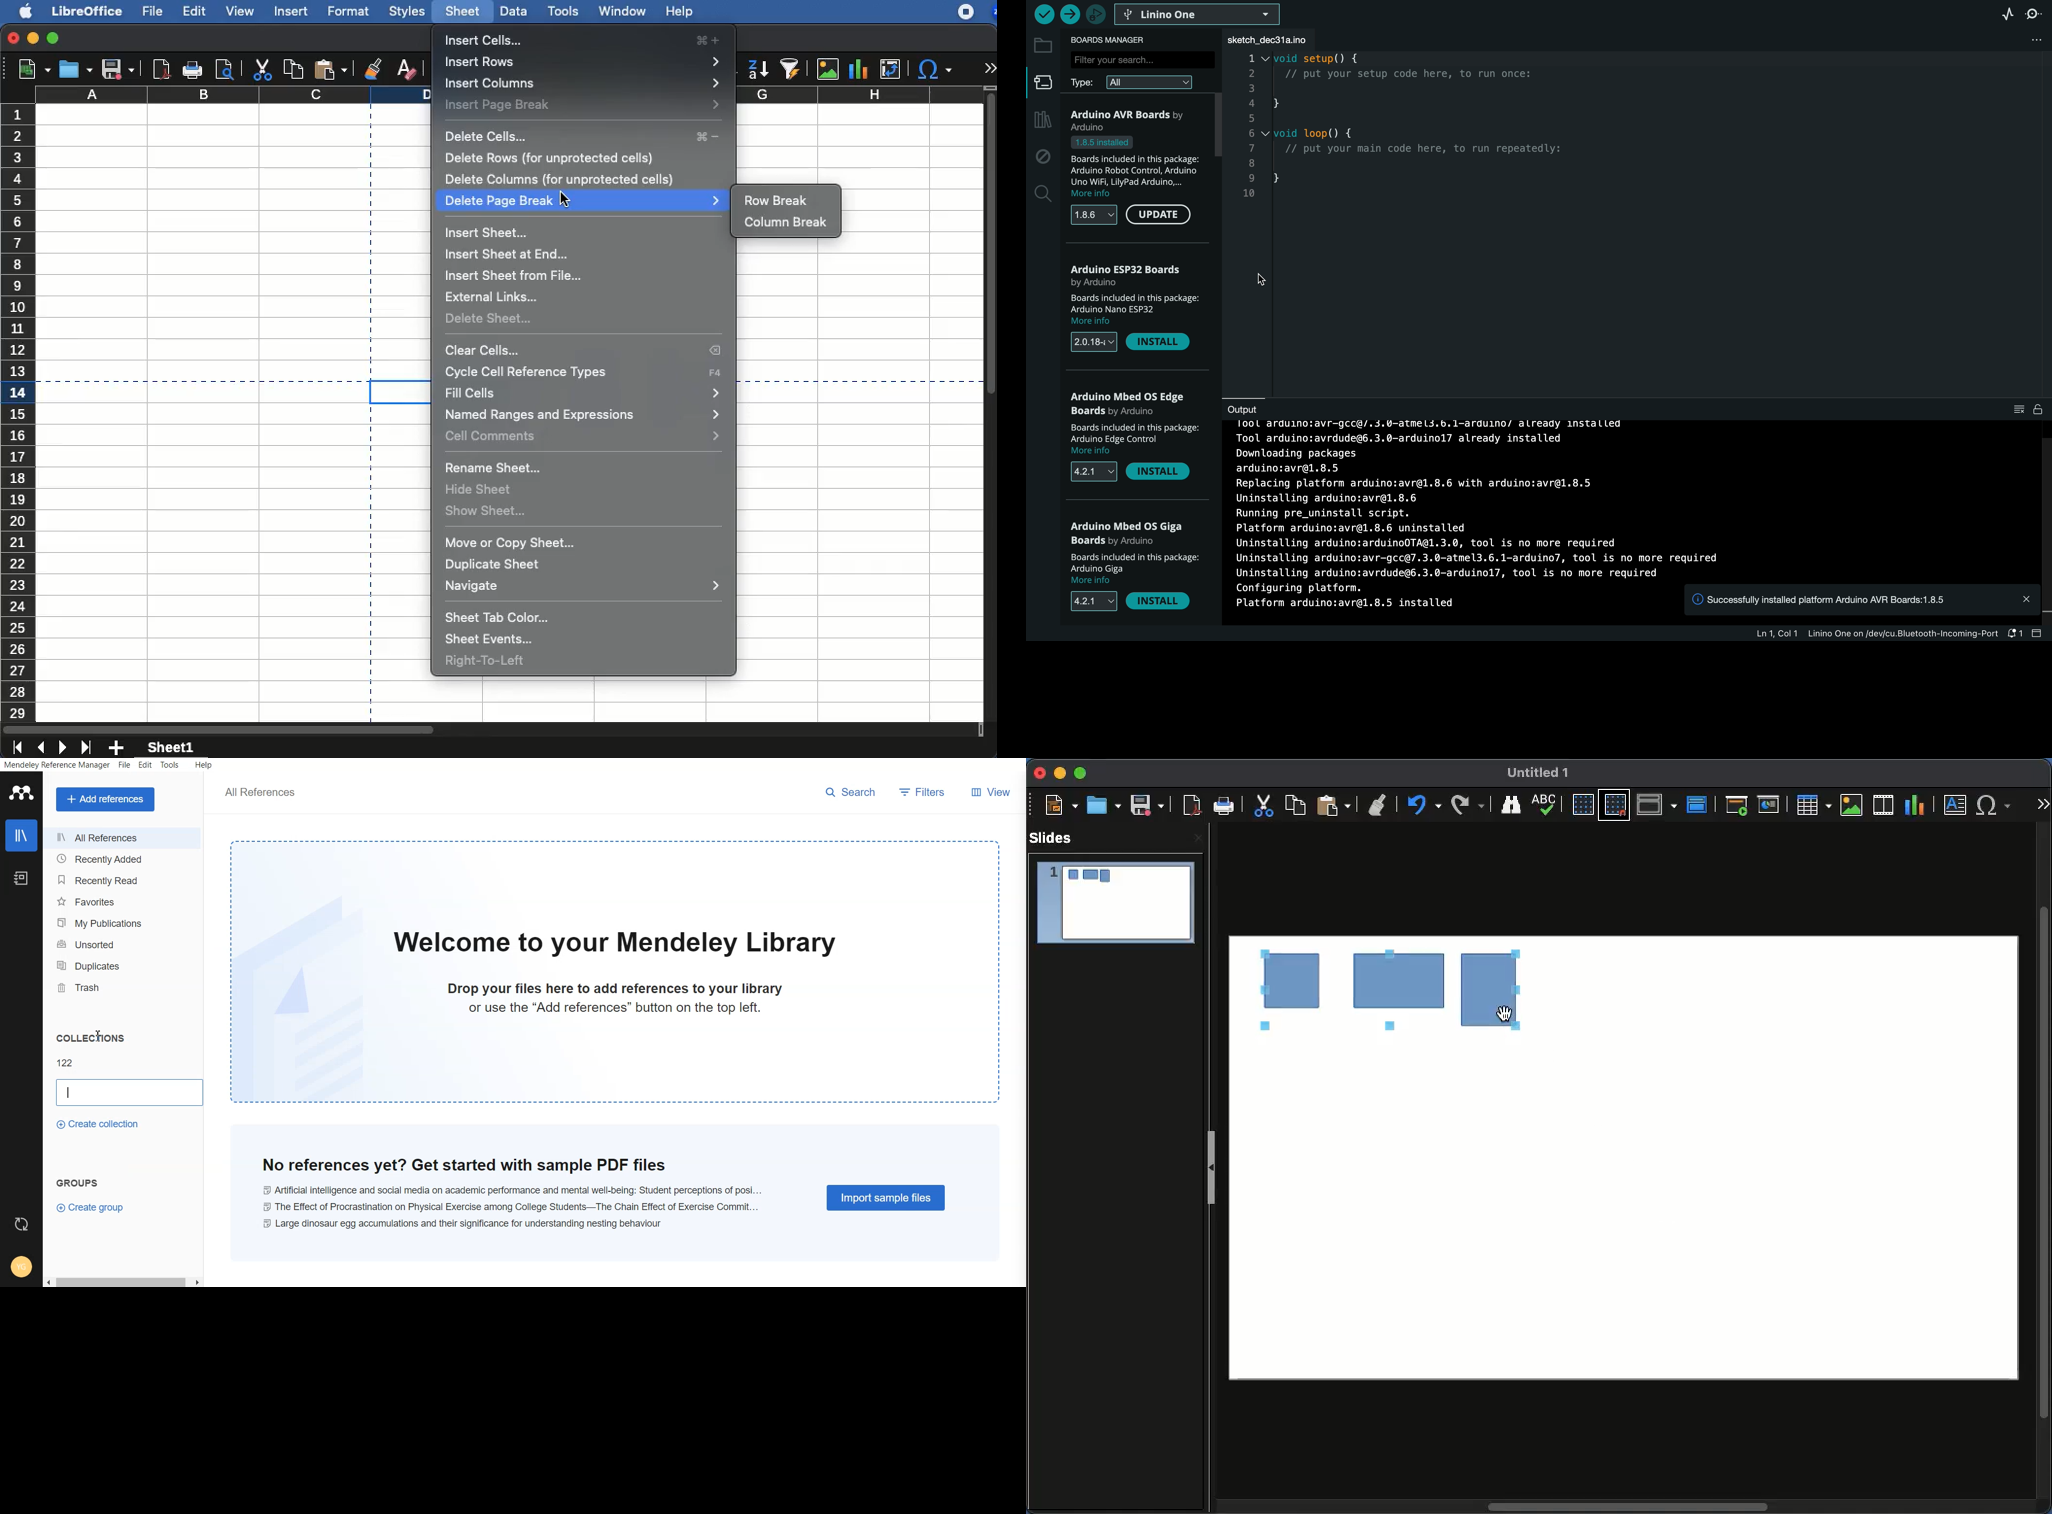  What do you see at coordinates (1189, 806) in the screenshot?
I see `Export as PDF` at bounding box center [1189, 806].